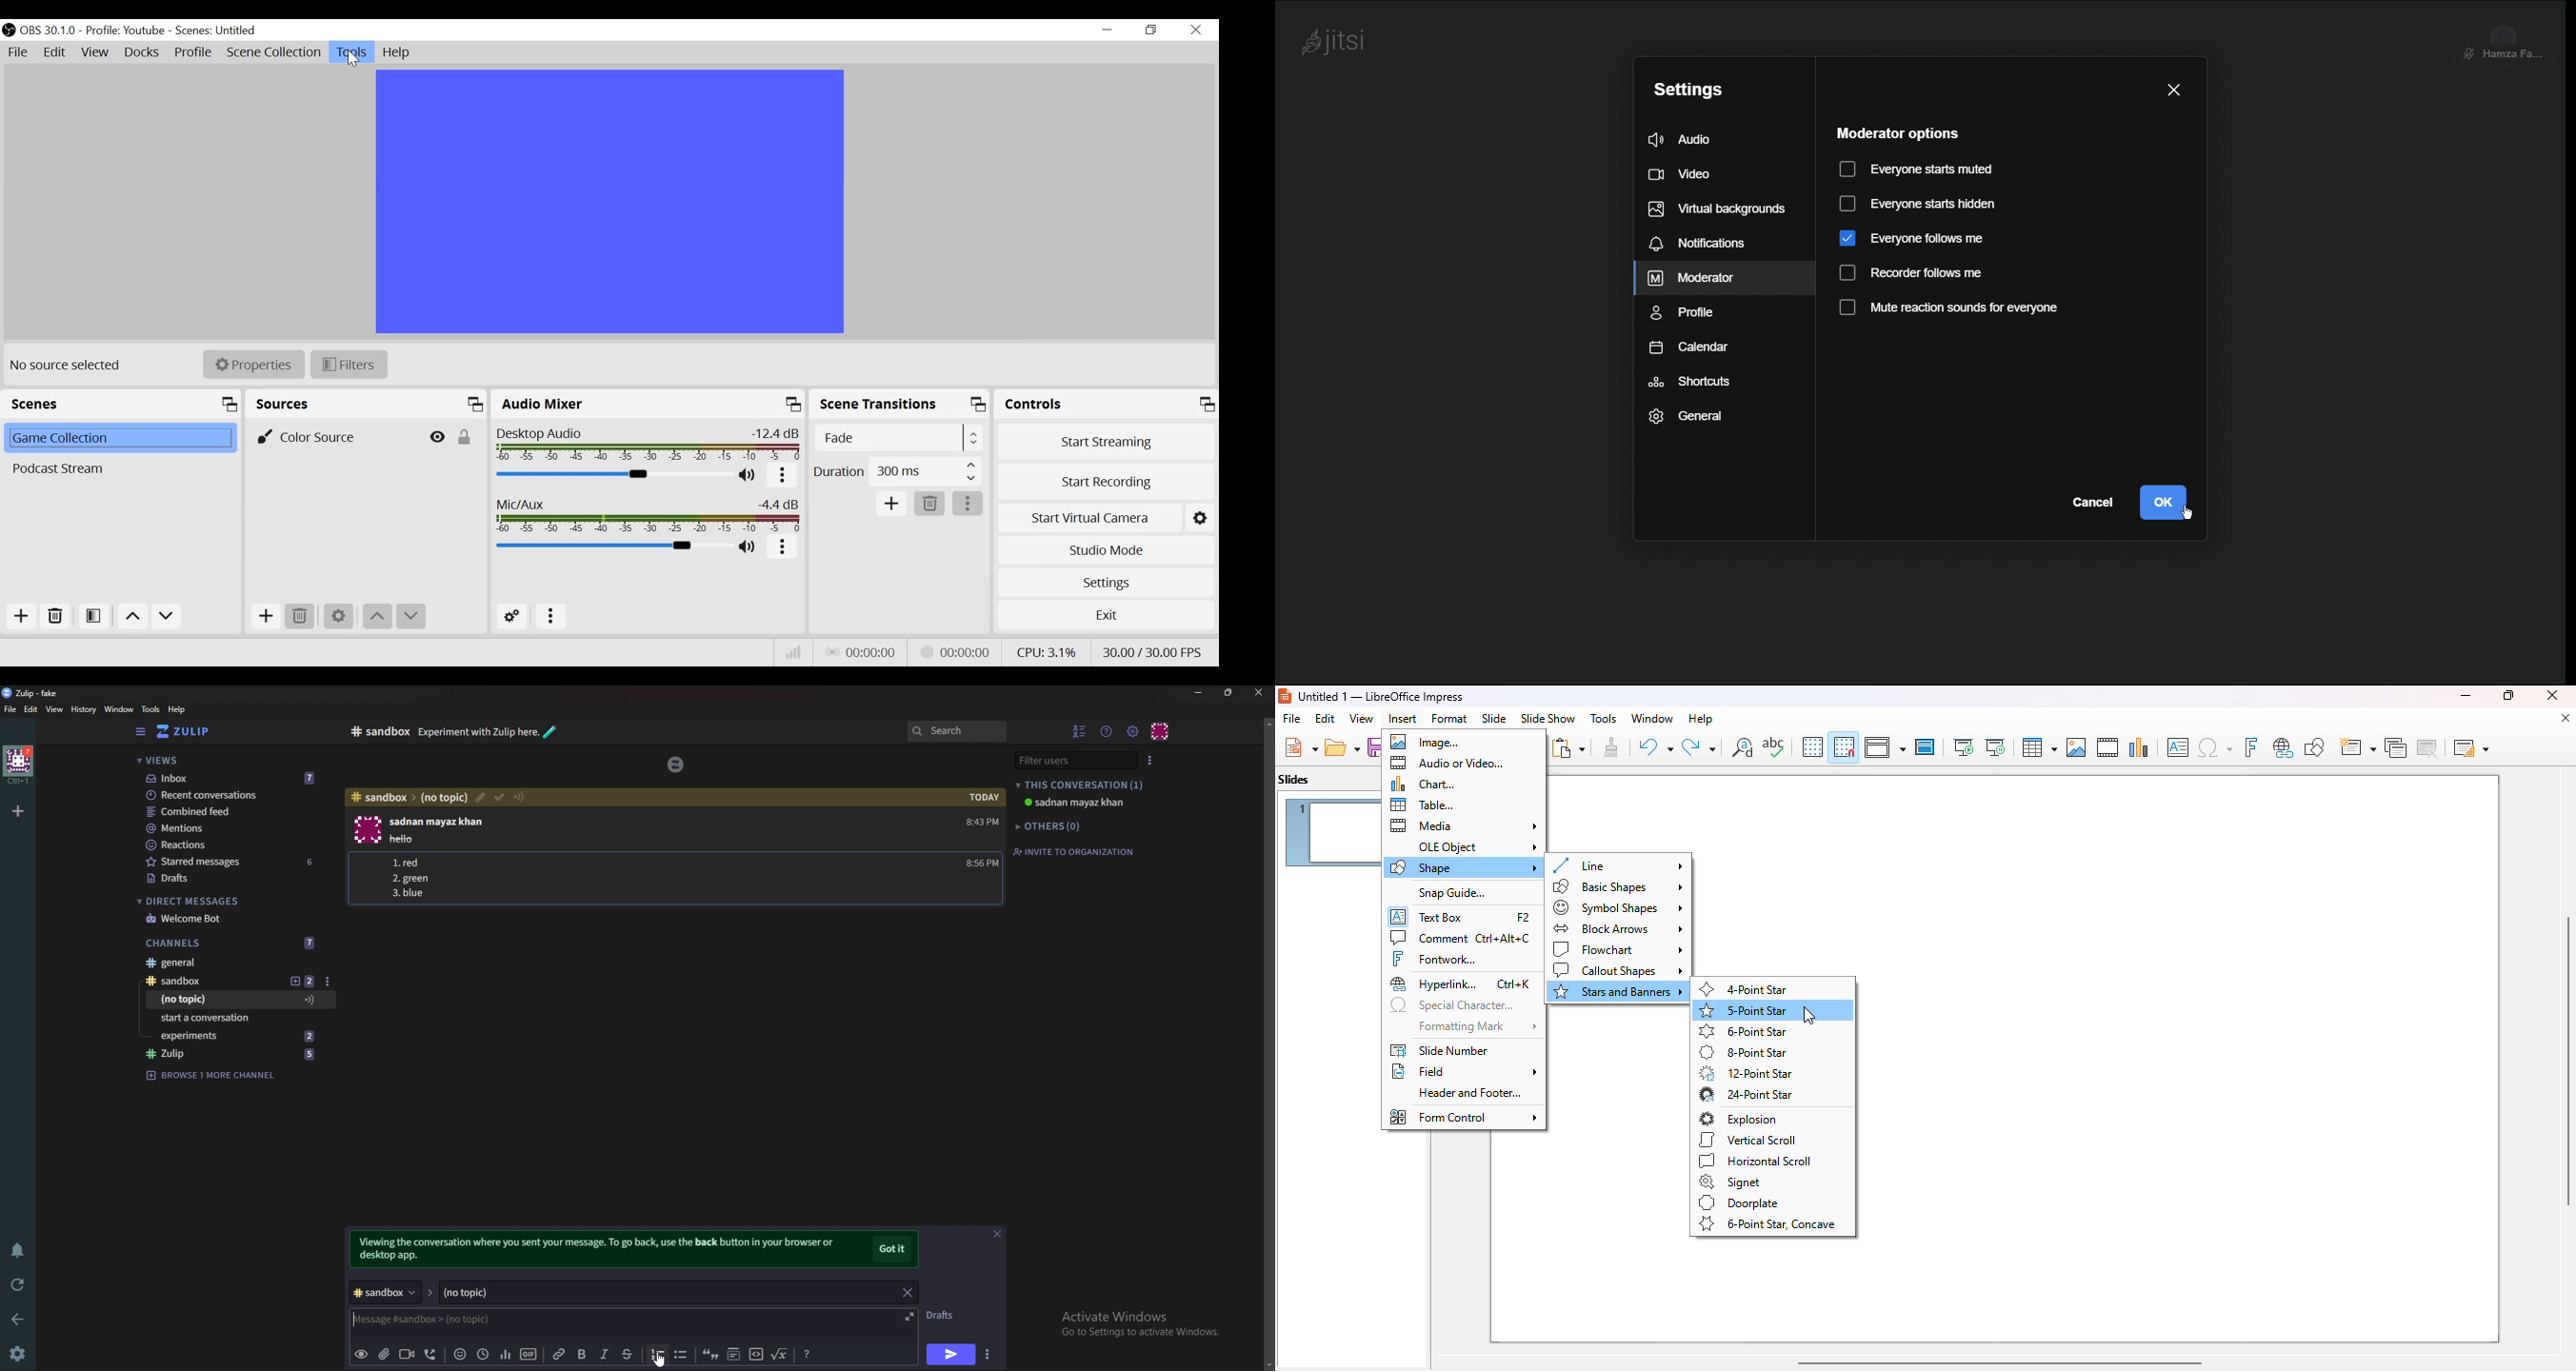 This screenshot has width=2576, height=1372. What do you see at coordinates (17, 765) in the screenshot?
I see `home` at bounding box center [17, 765].